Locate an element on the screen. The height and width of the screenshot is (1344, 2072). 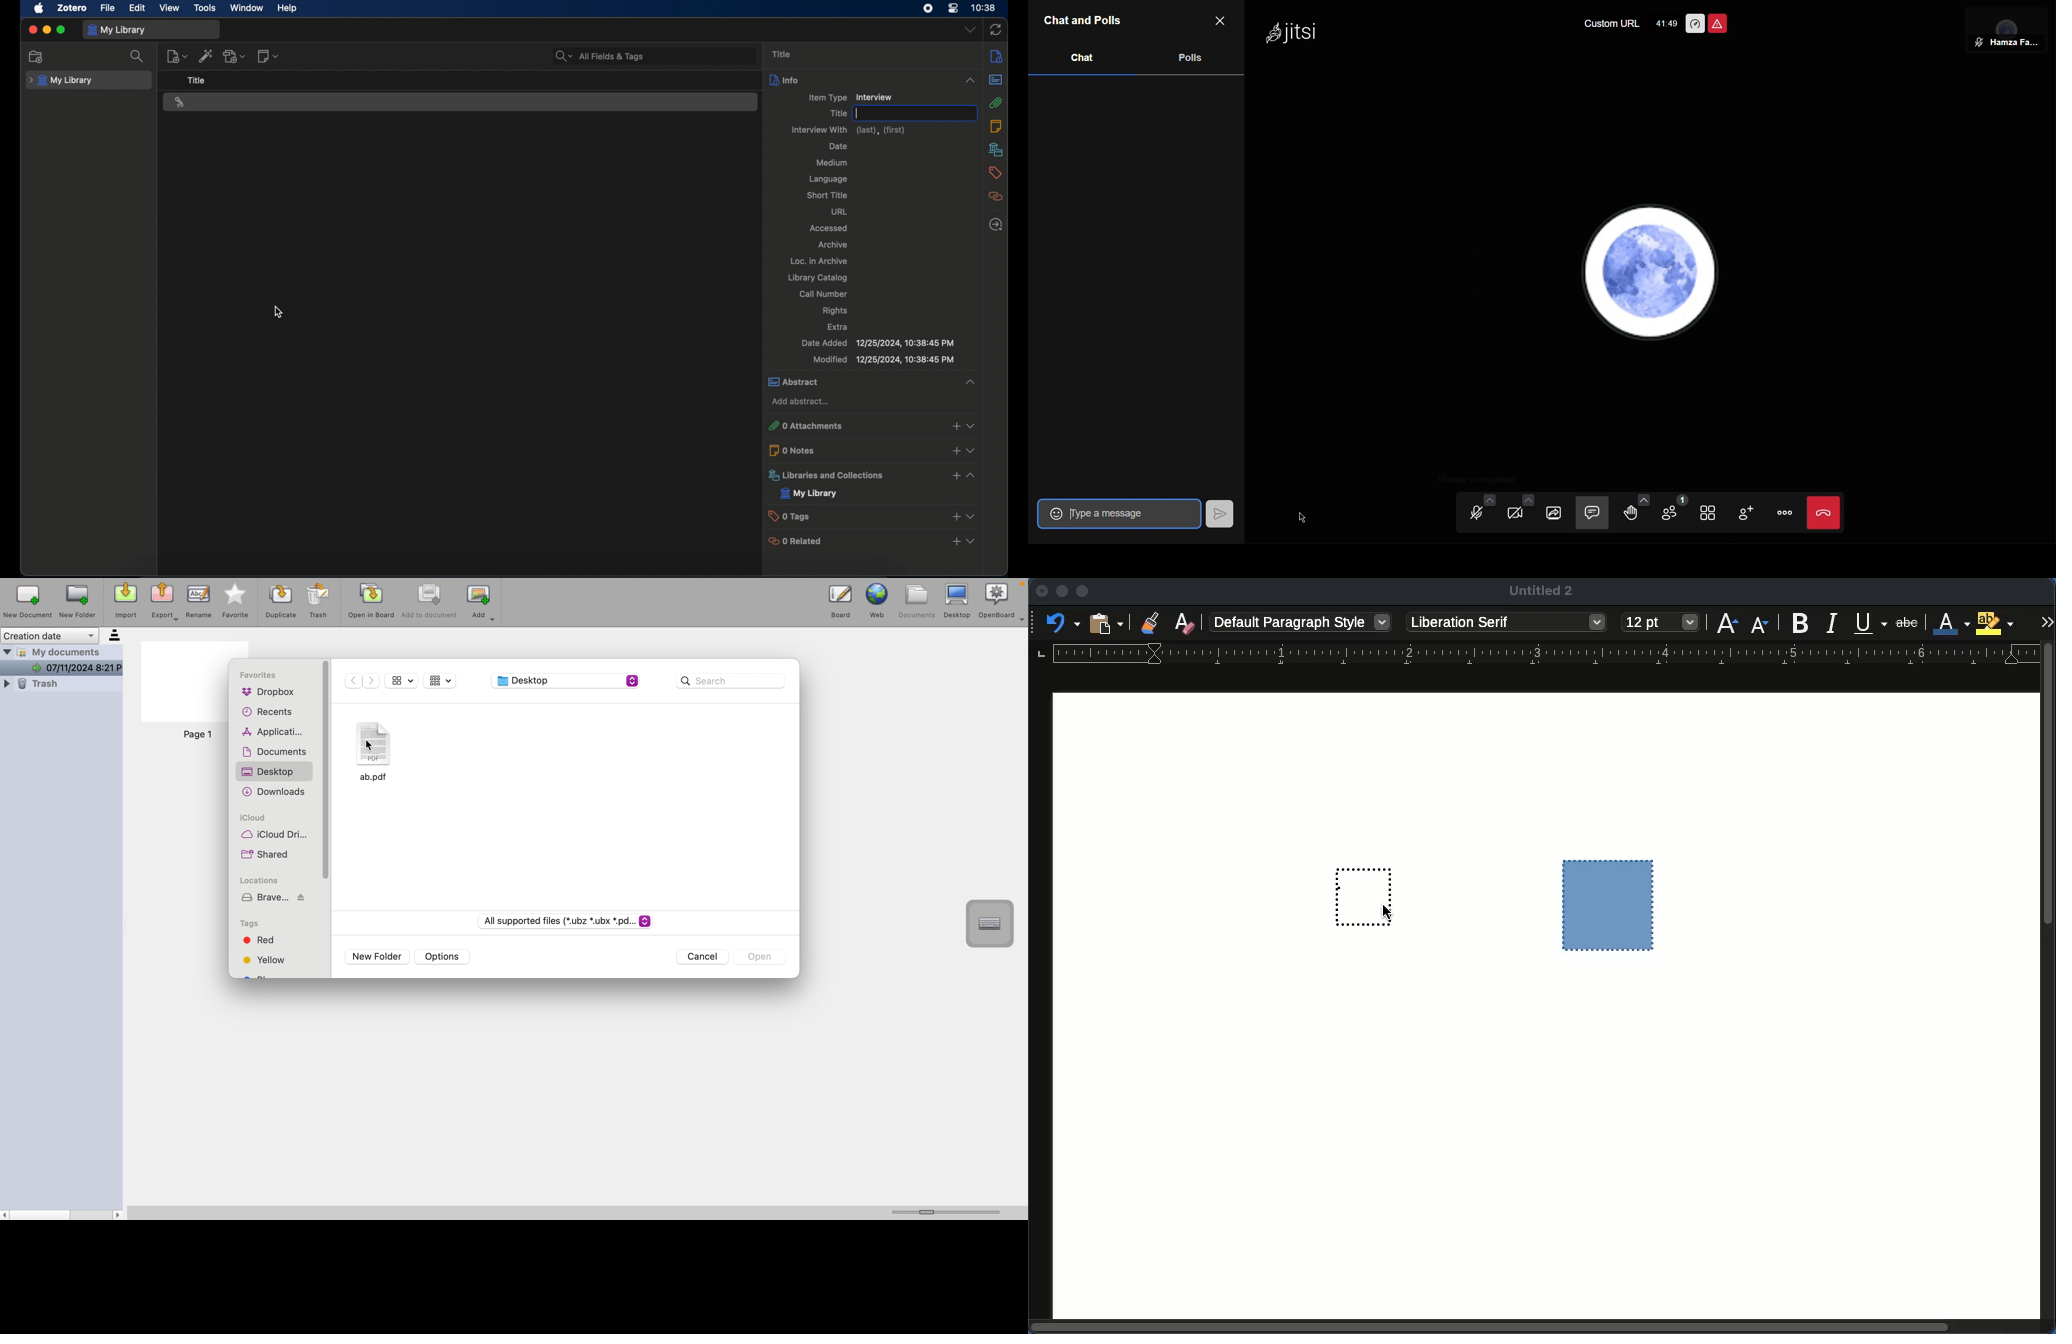
short title is located at coordinates (829, 195).